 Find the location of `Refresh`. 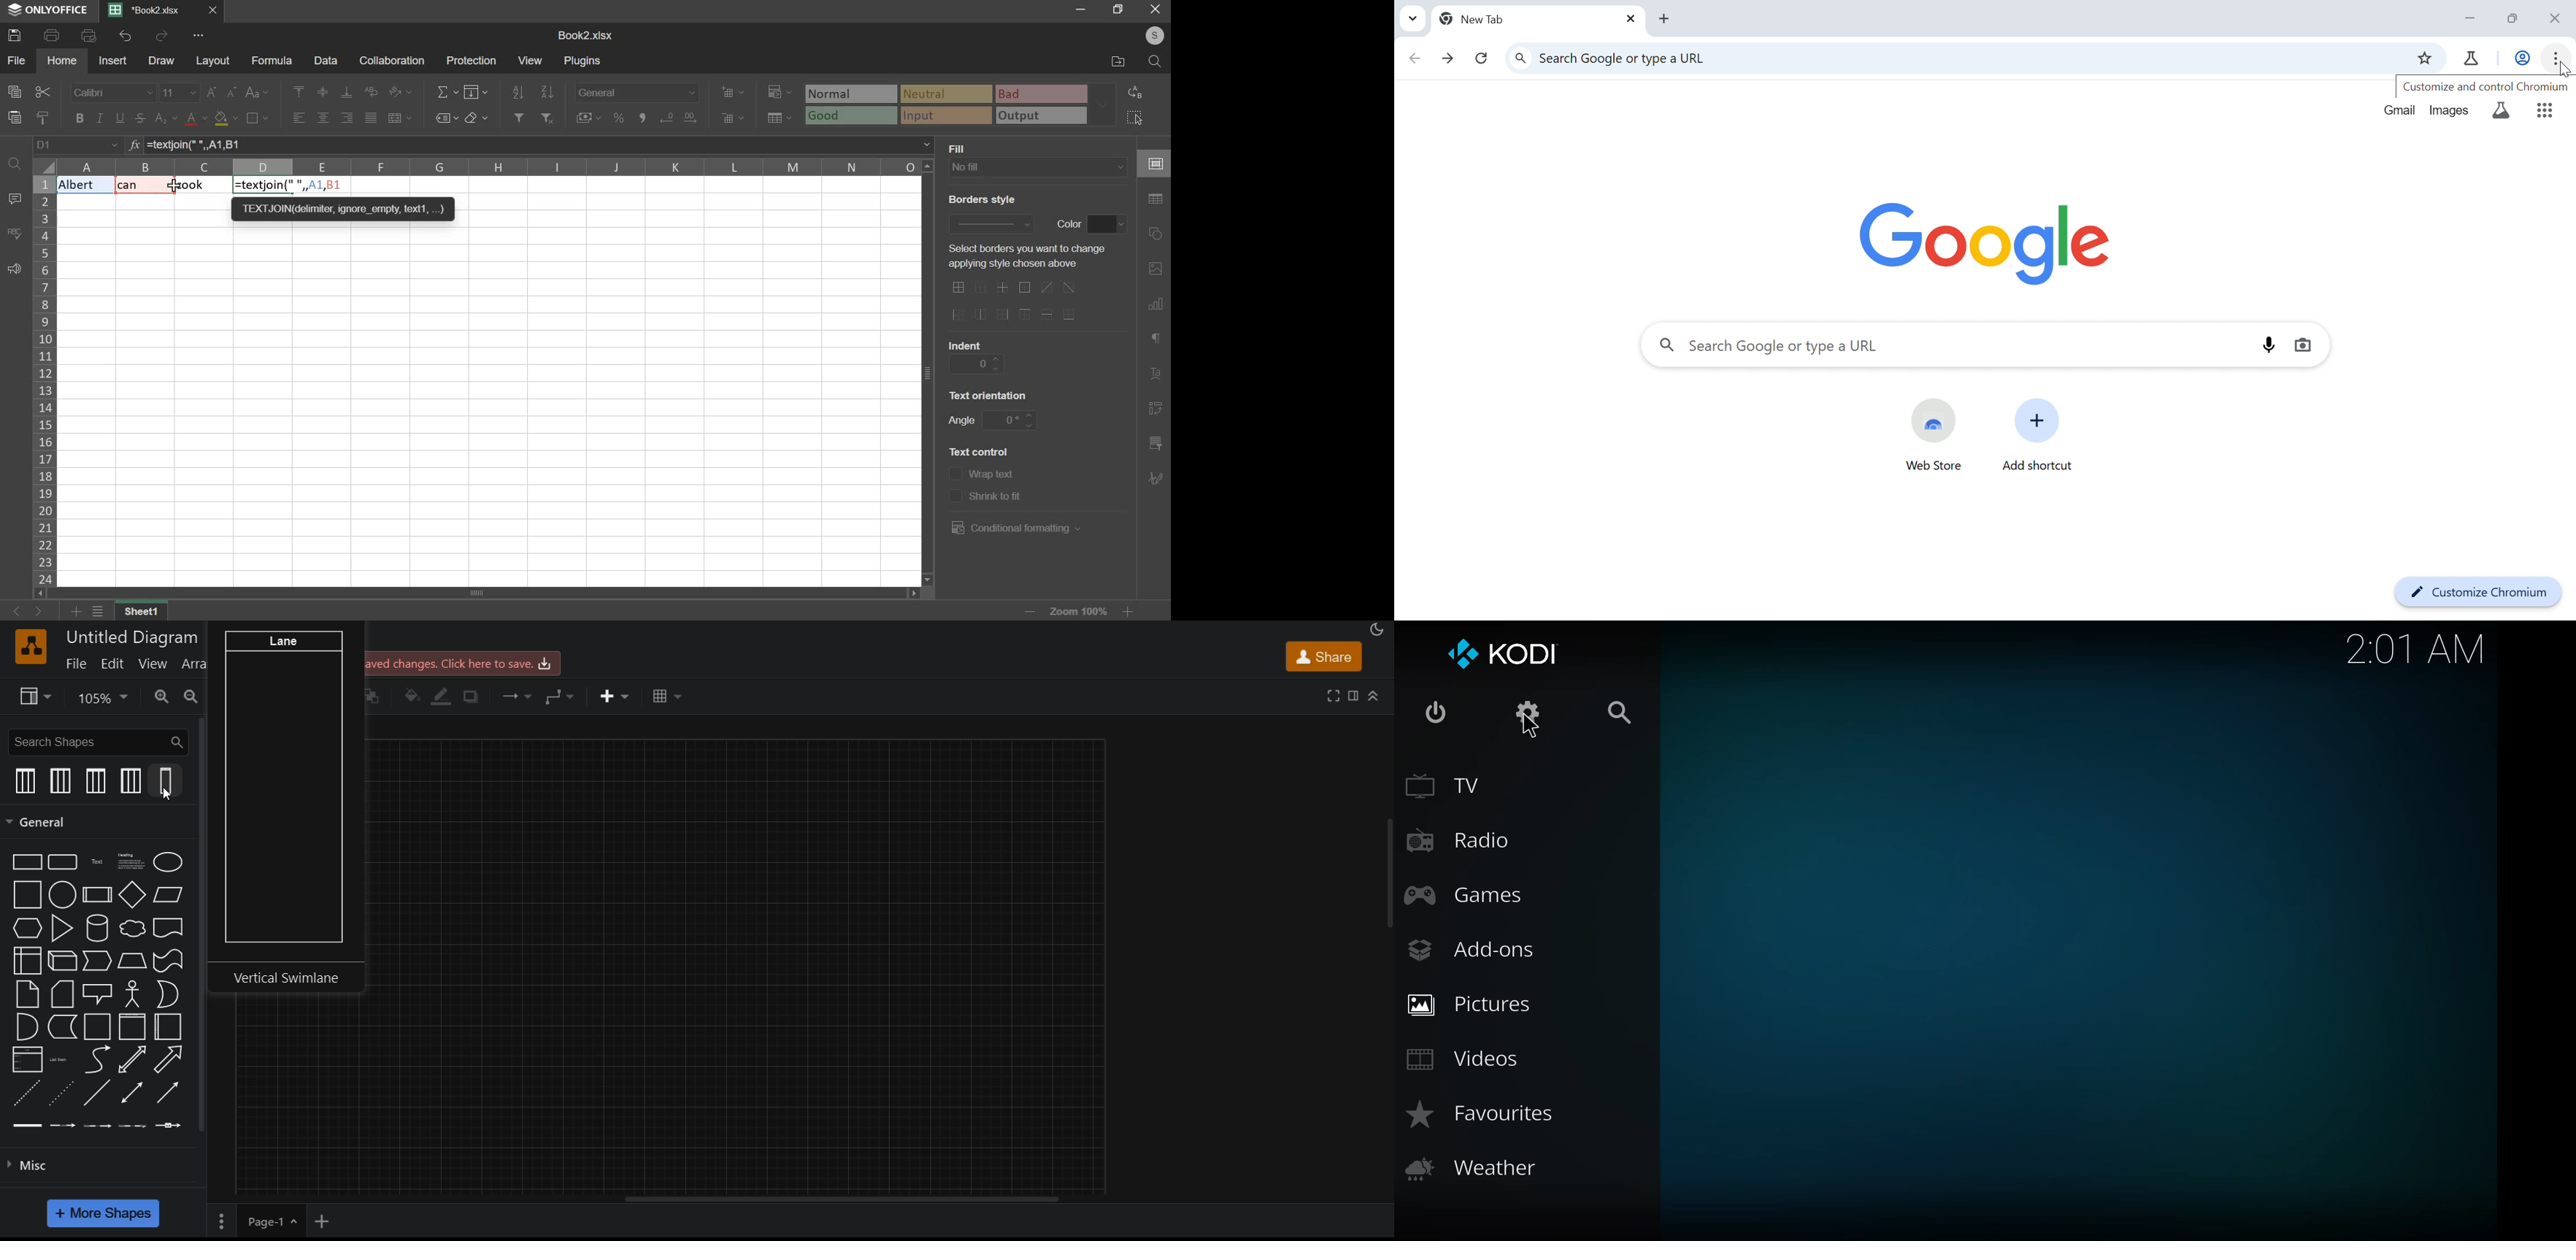

Refresh is located at coordinates (1482, 59).